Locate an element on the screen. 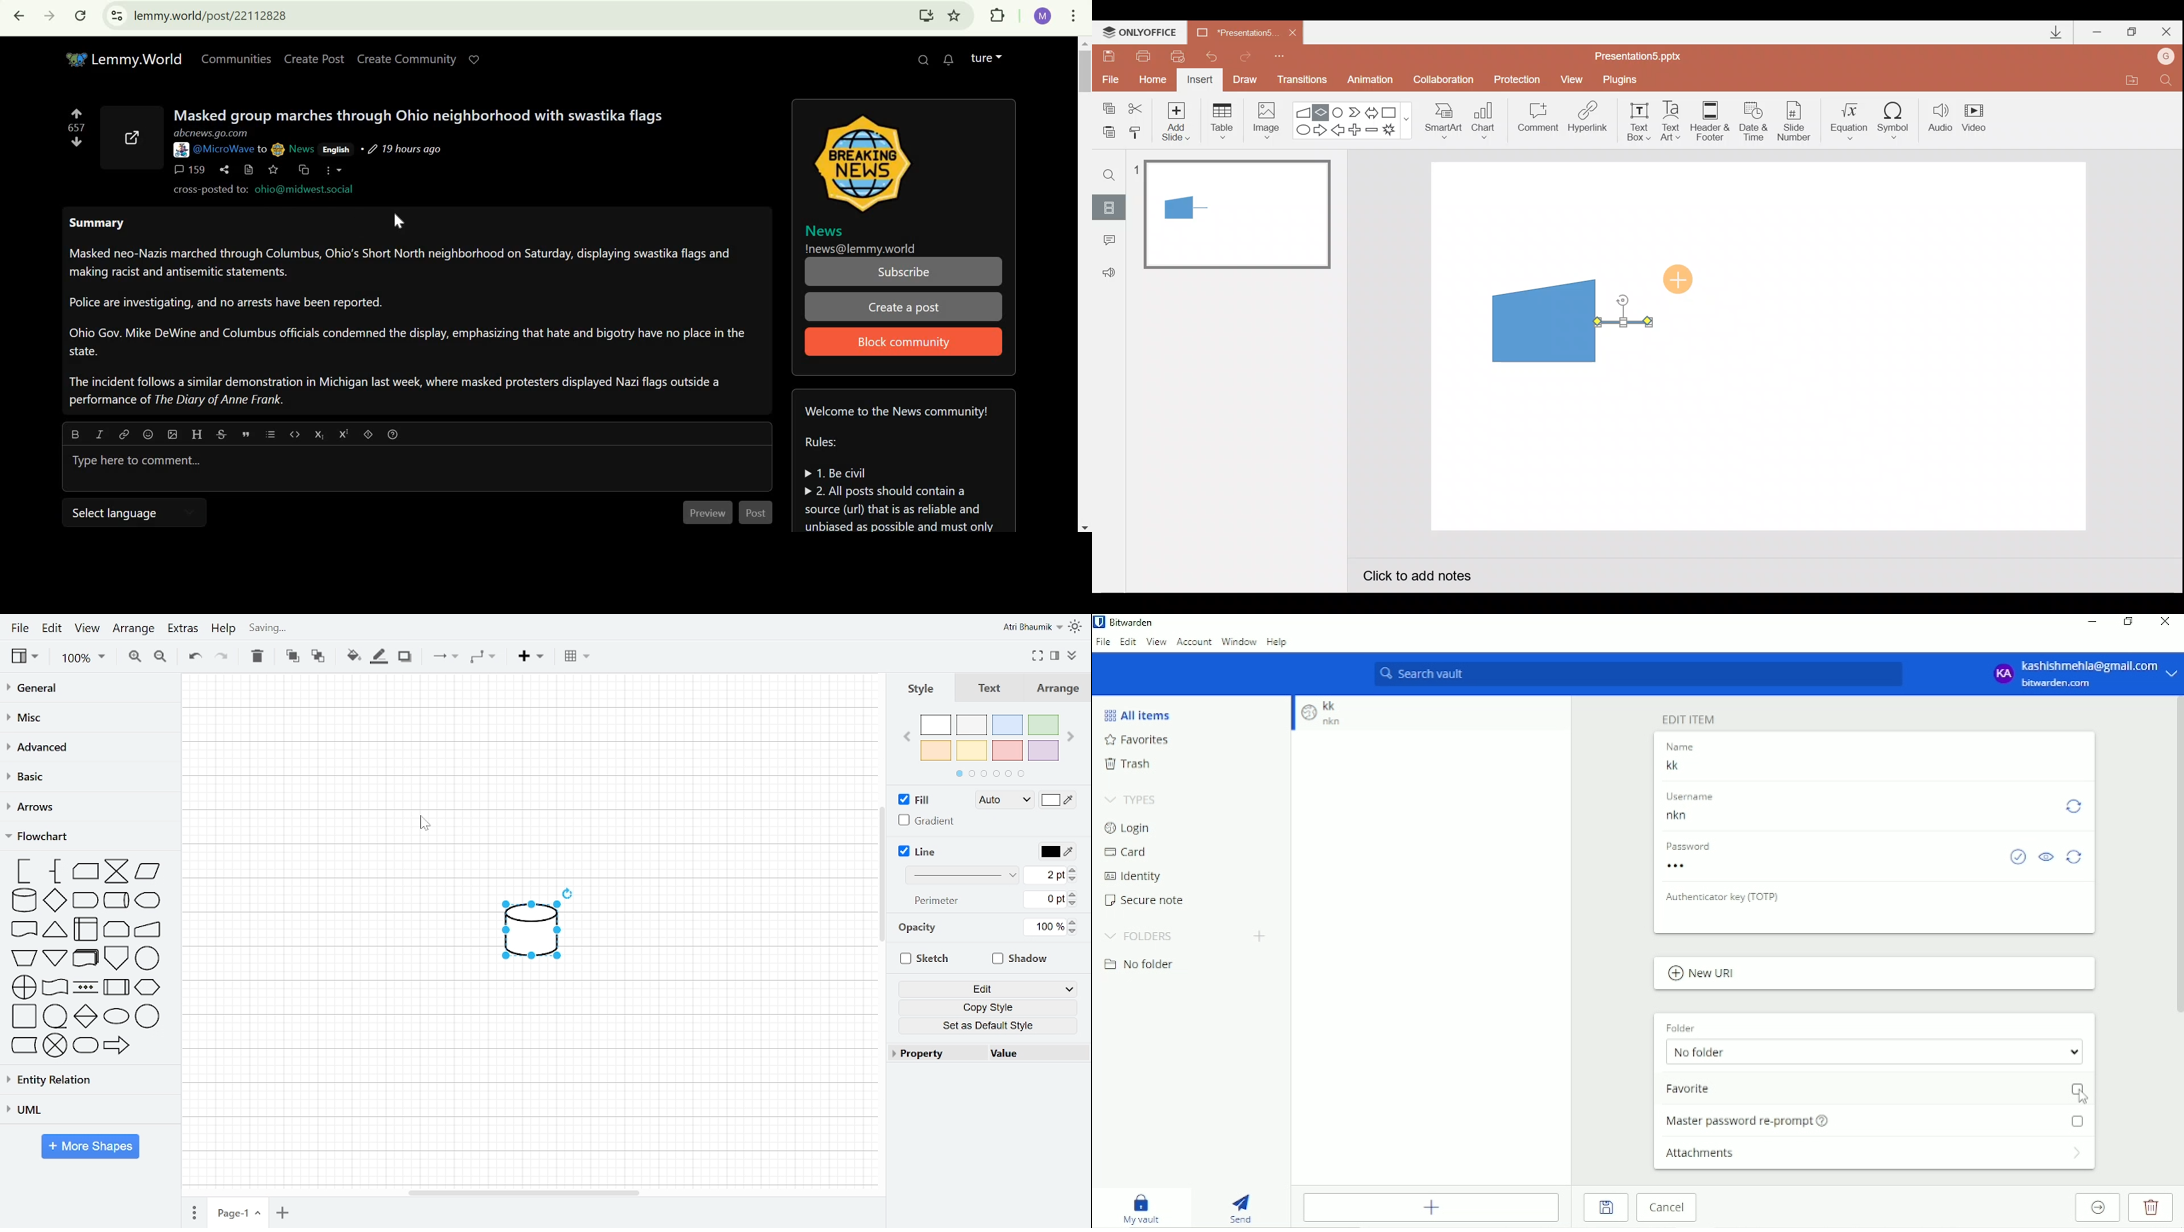  Copy style is located at coordinates (1136, 131).